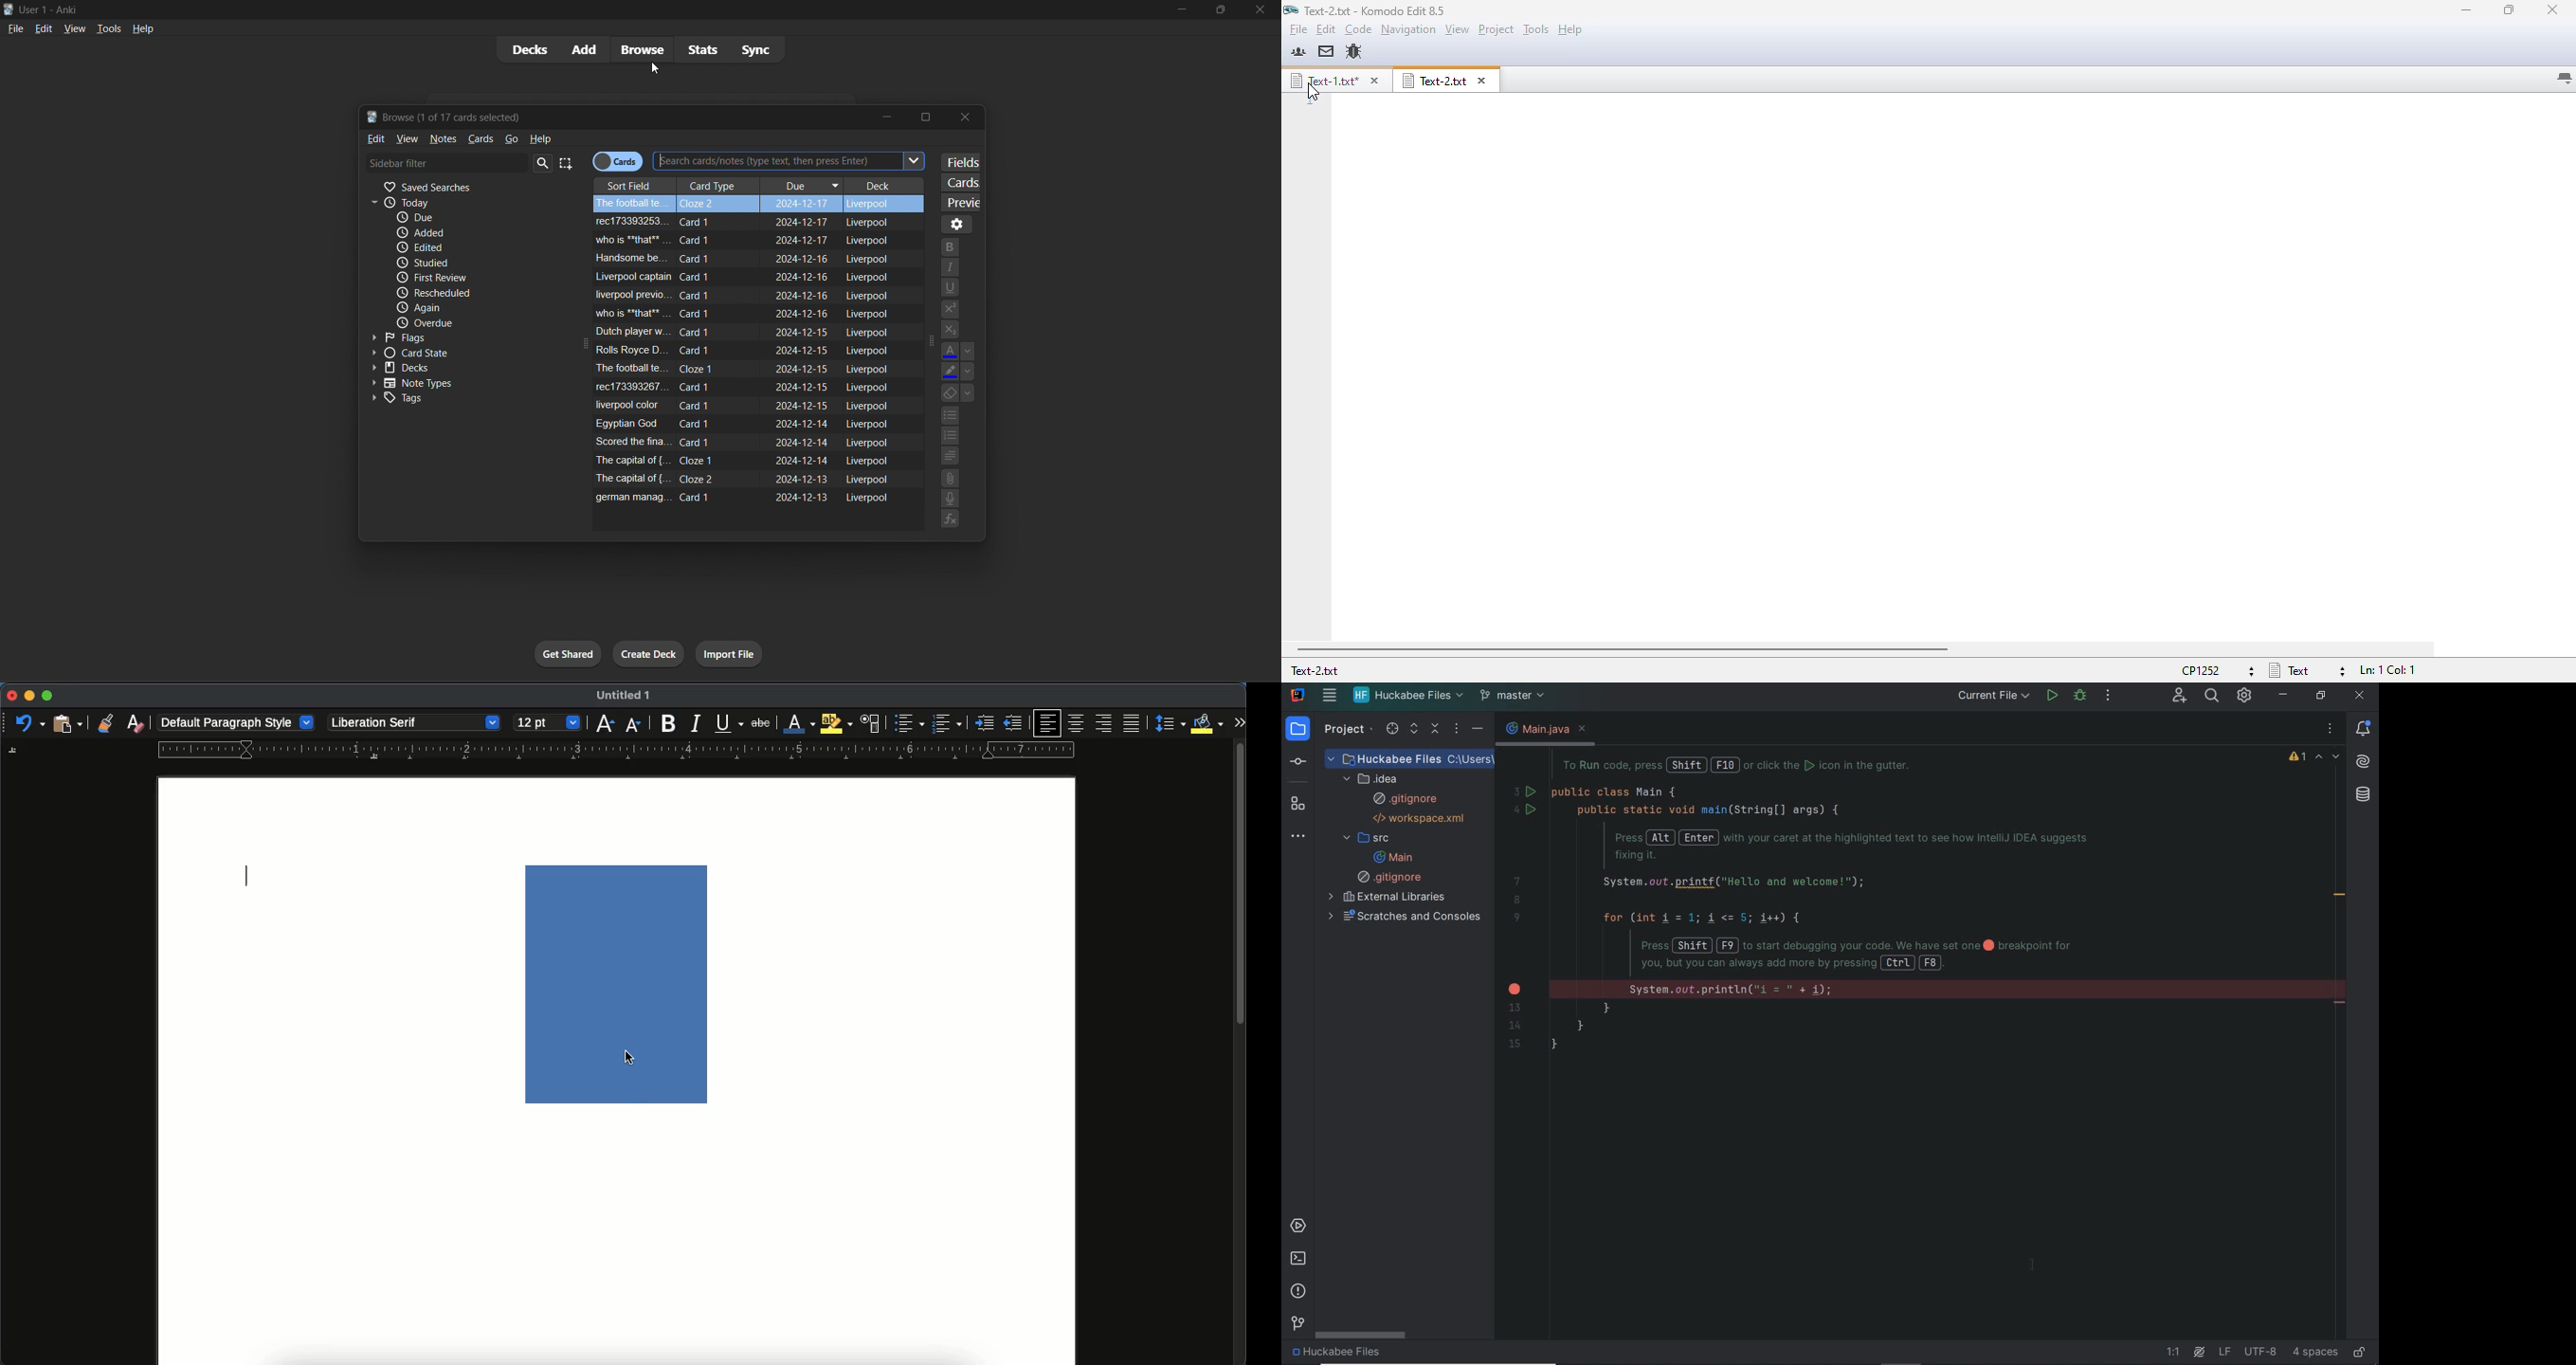 The height and width of the screenshot is (1372, 2576). I want to click on field, so click(635, 276).